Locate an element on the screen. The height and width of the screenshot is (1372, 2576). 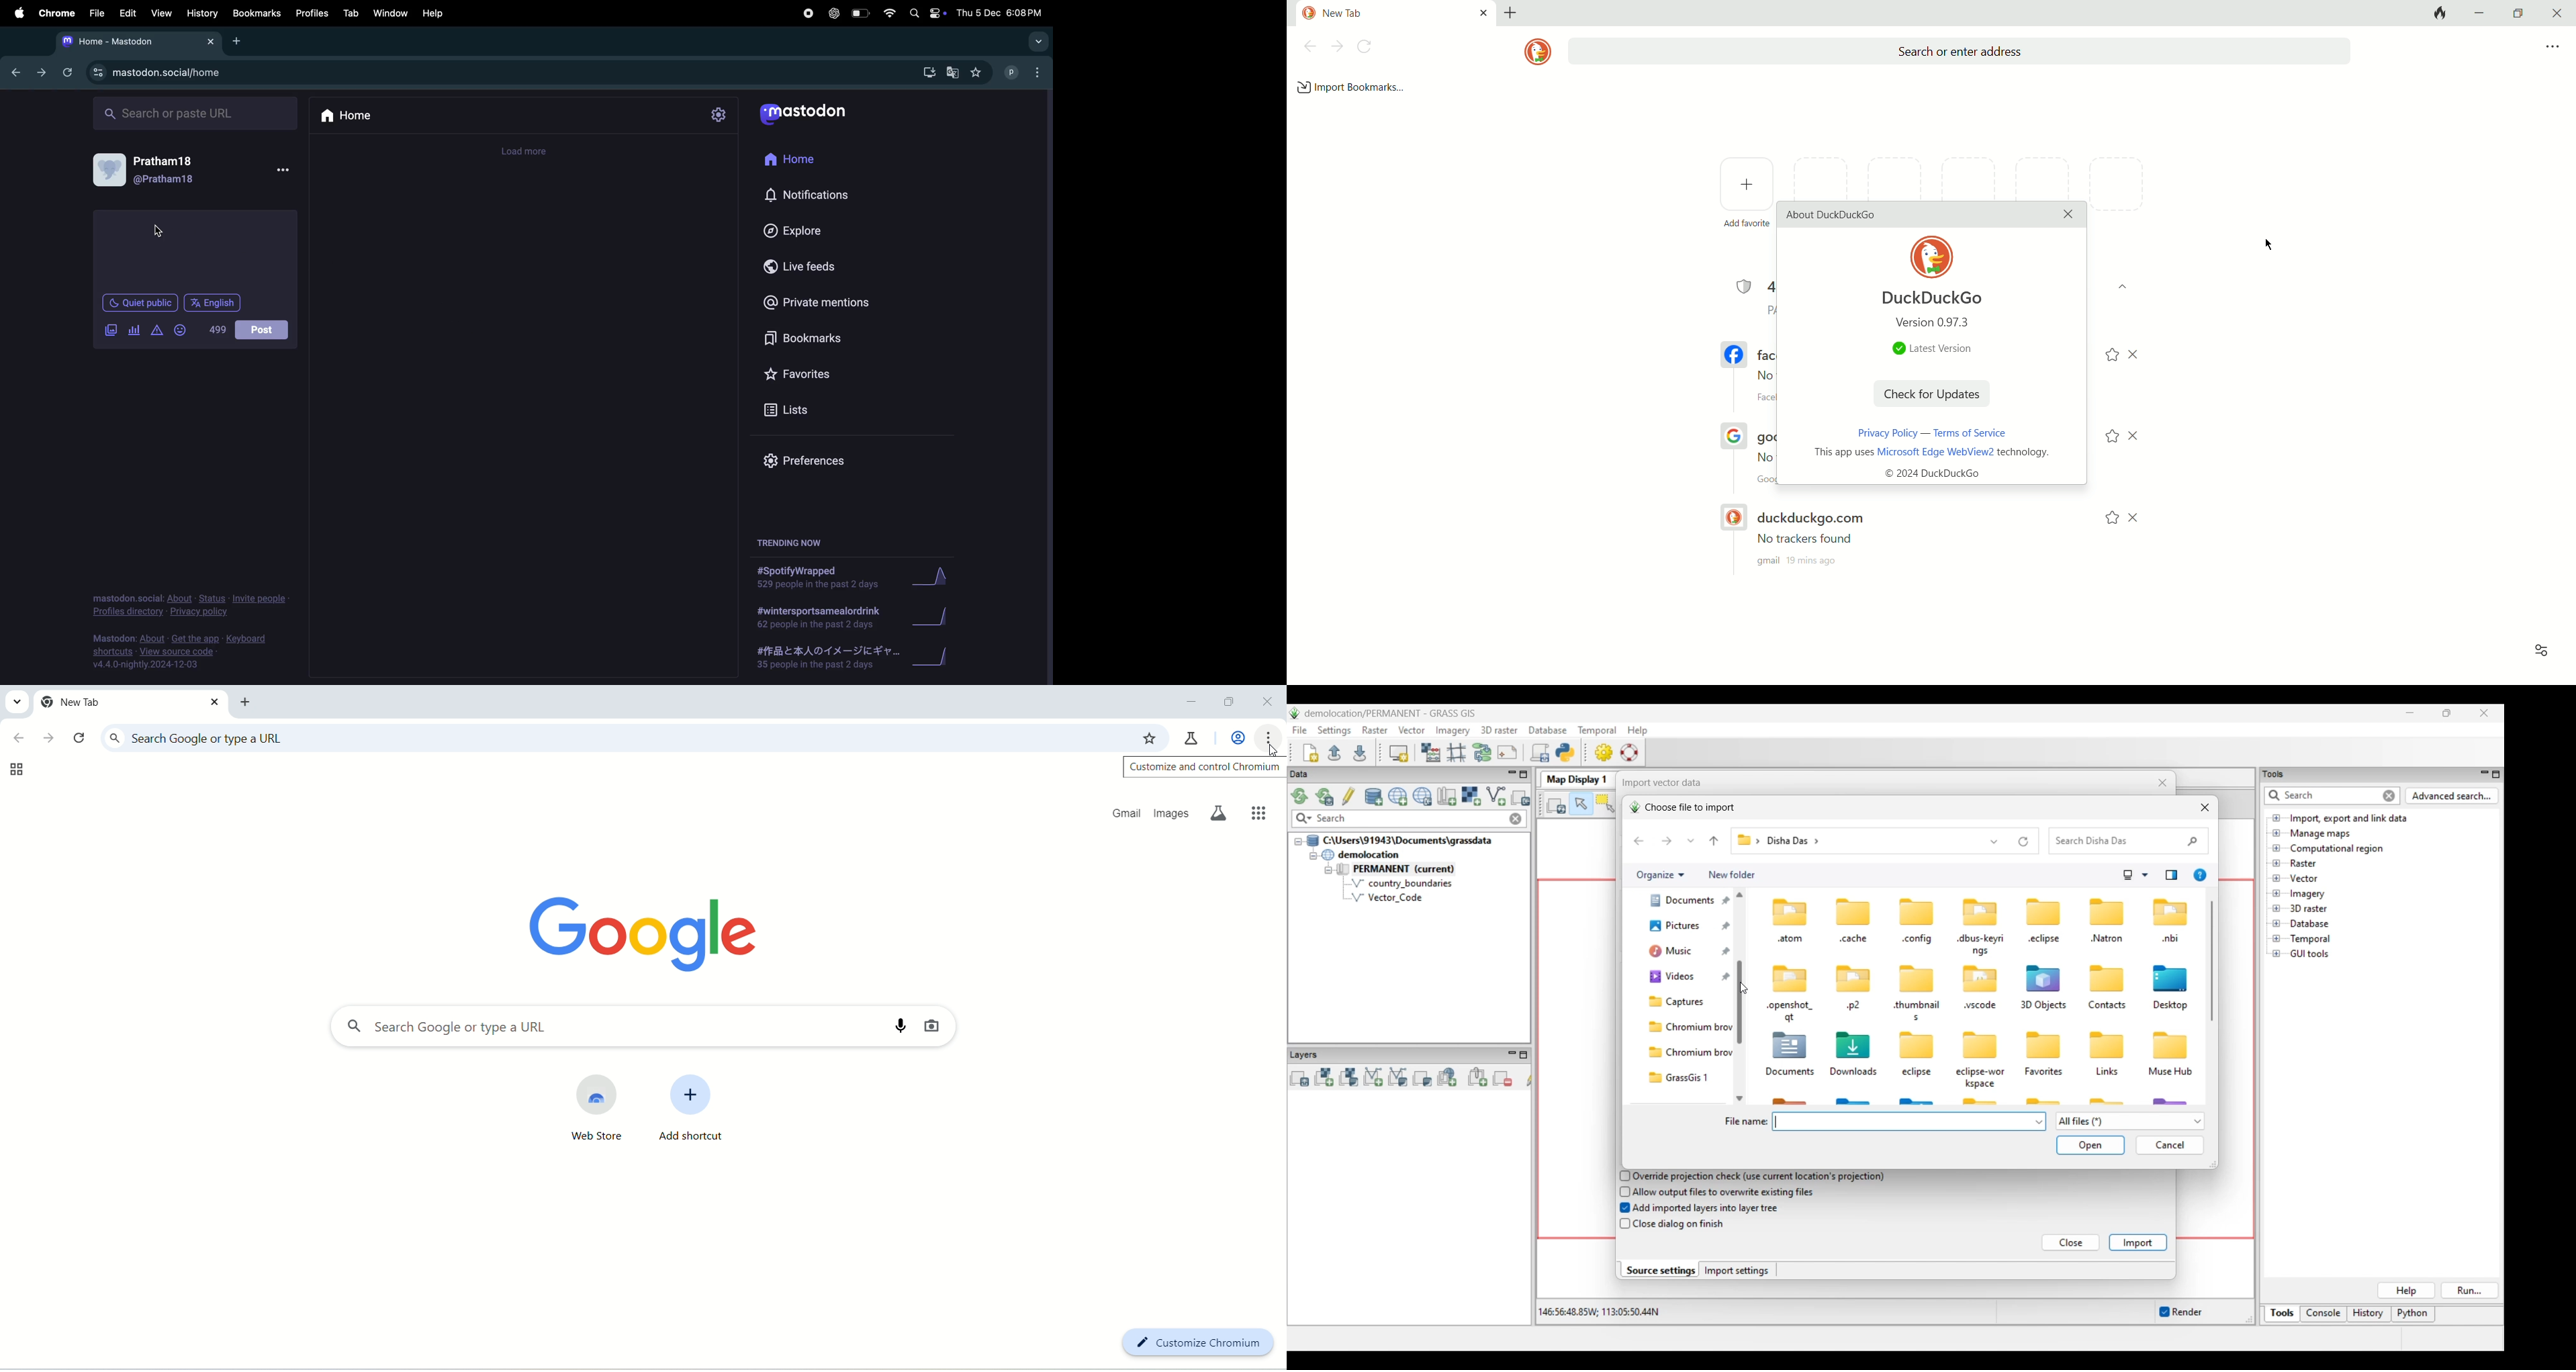
view is located at coordinates (159, 13).